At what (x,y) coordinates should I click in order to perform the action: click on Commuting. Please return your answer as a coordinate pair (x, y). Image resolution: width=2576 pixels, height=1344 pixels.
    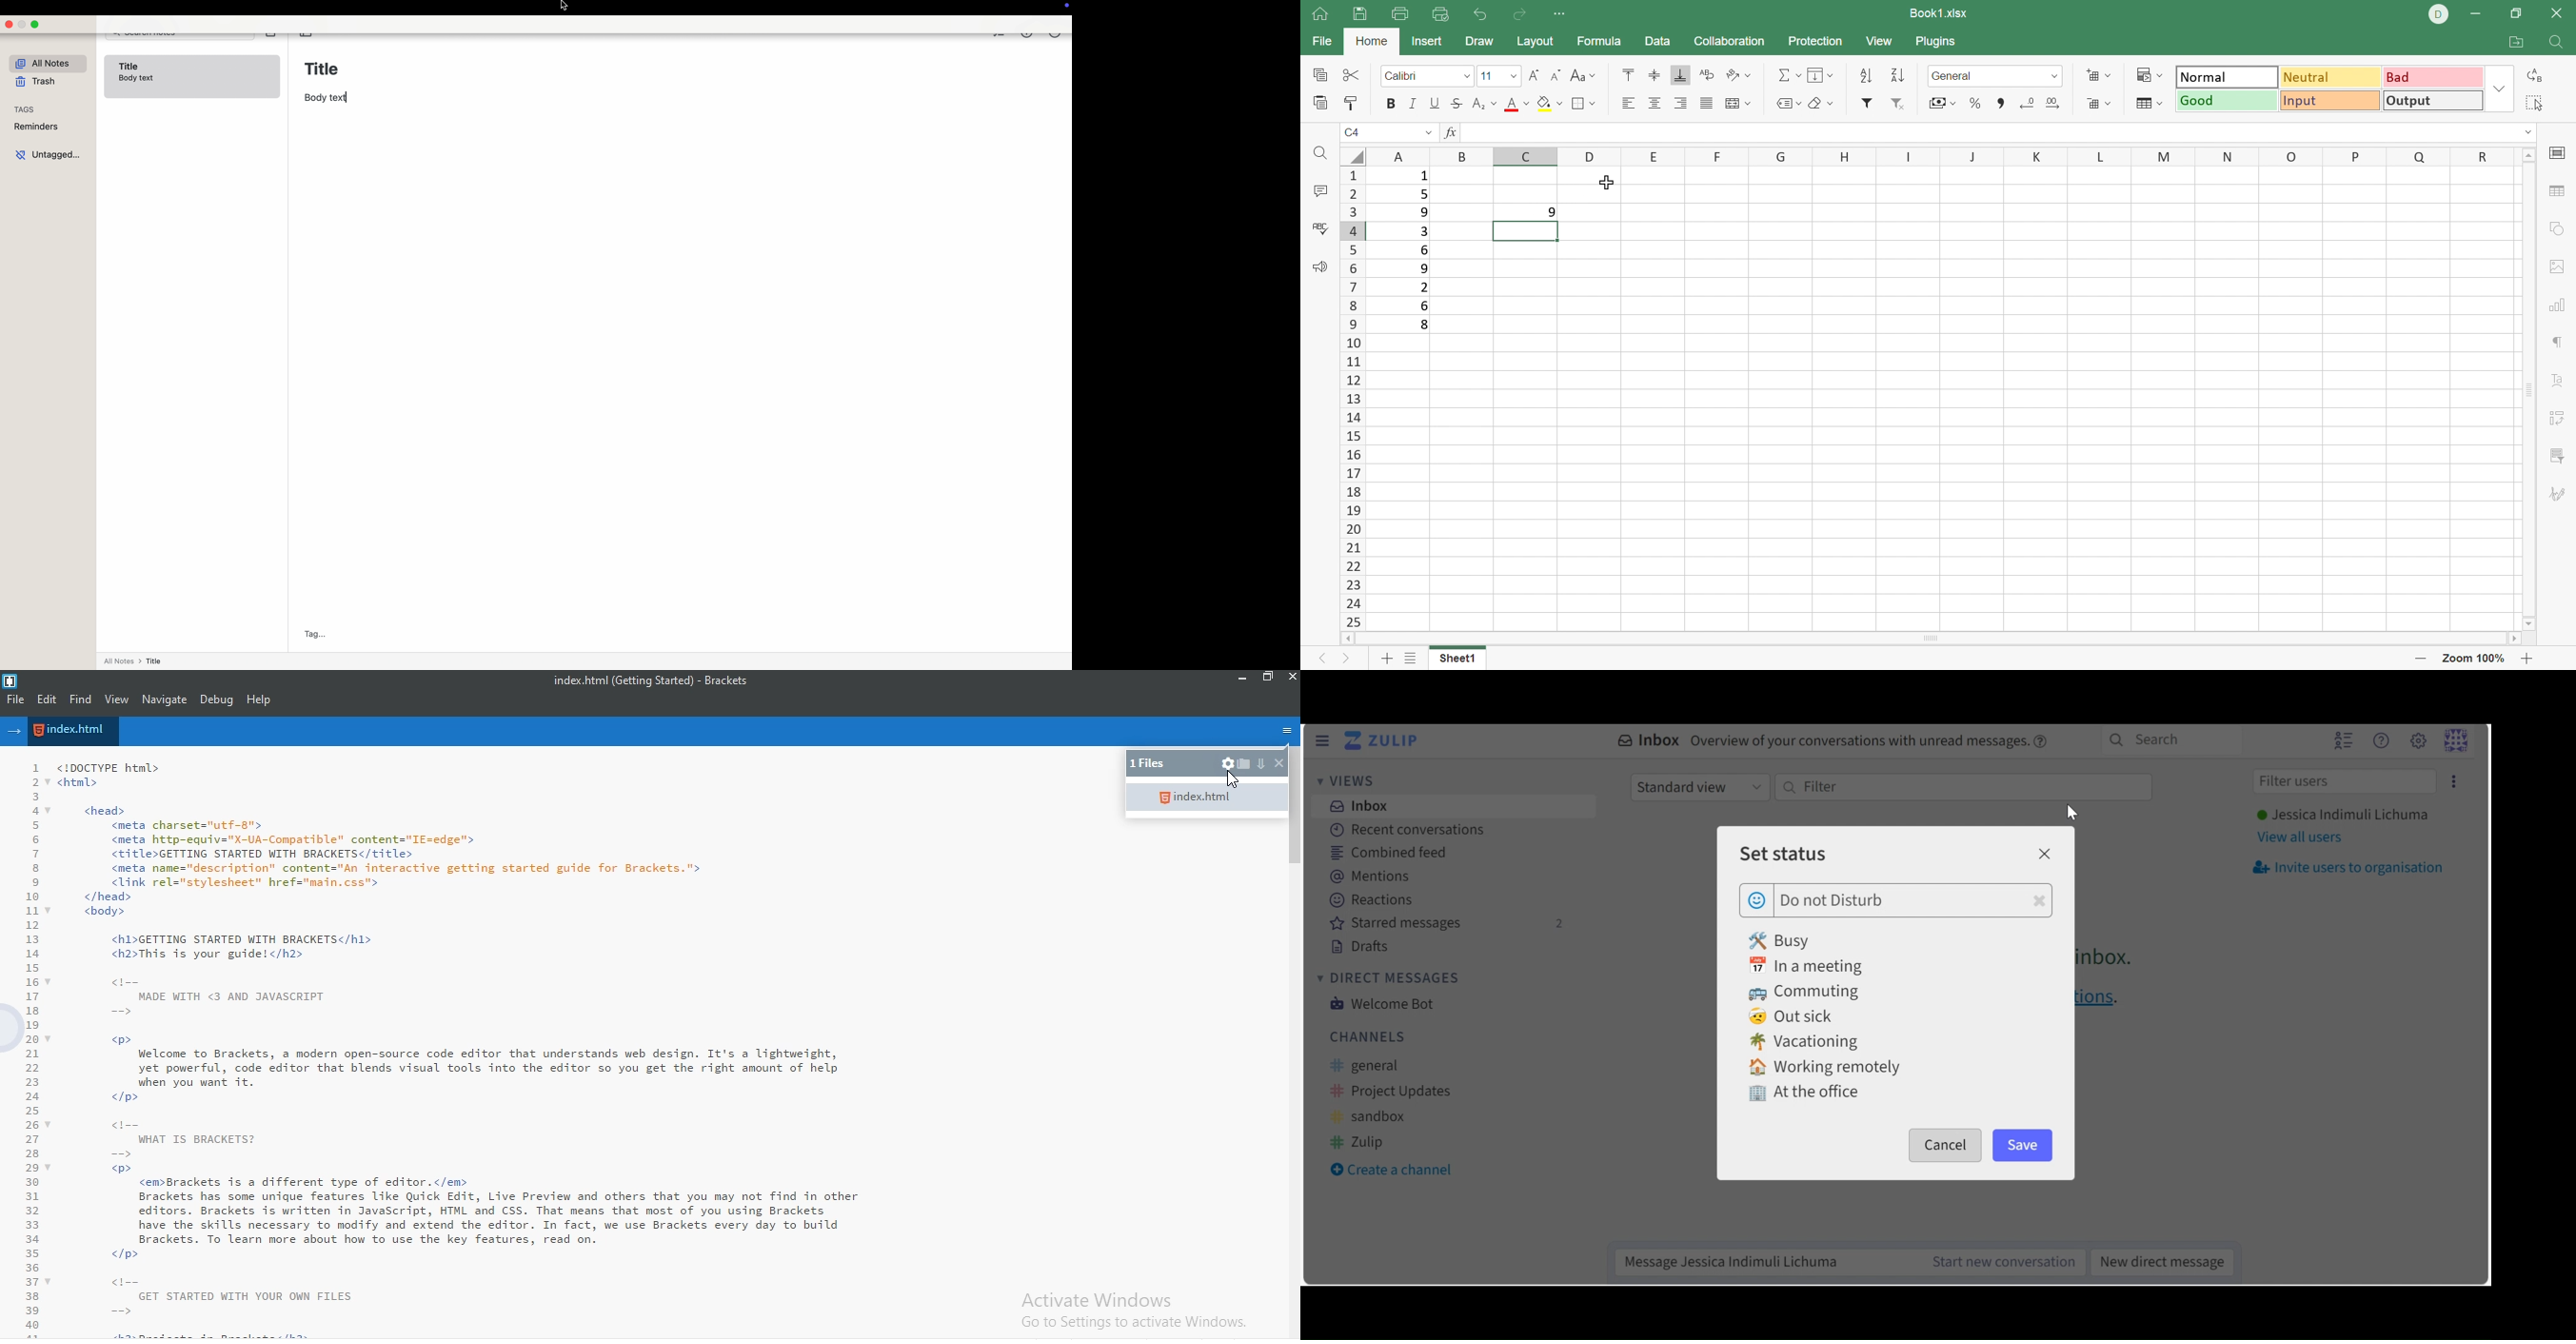
    Looking at the image, I should click on (1809, 993).